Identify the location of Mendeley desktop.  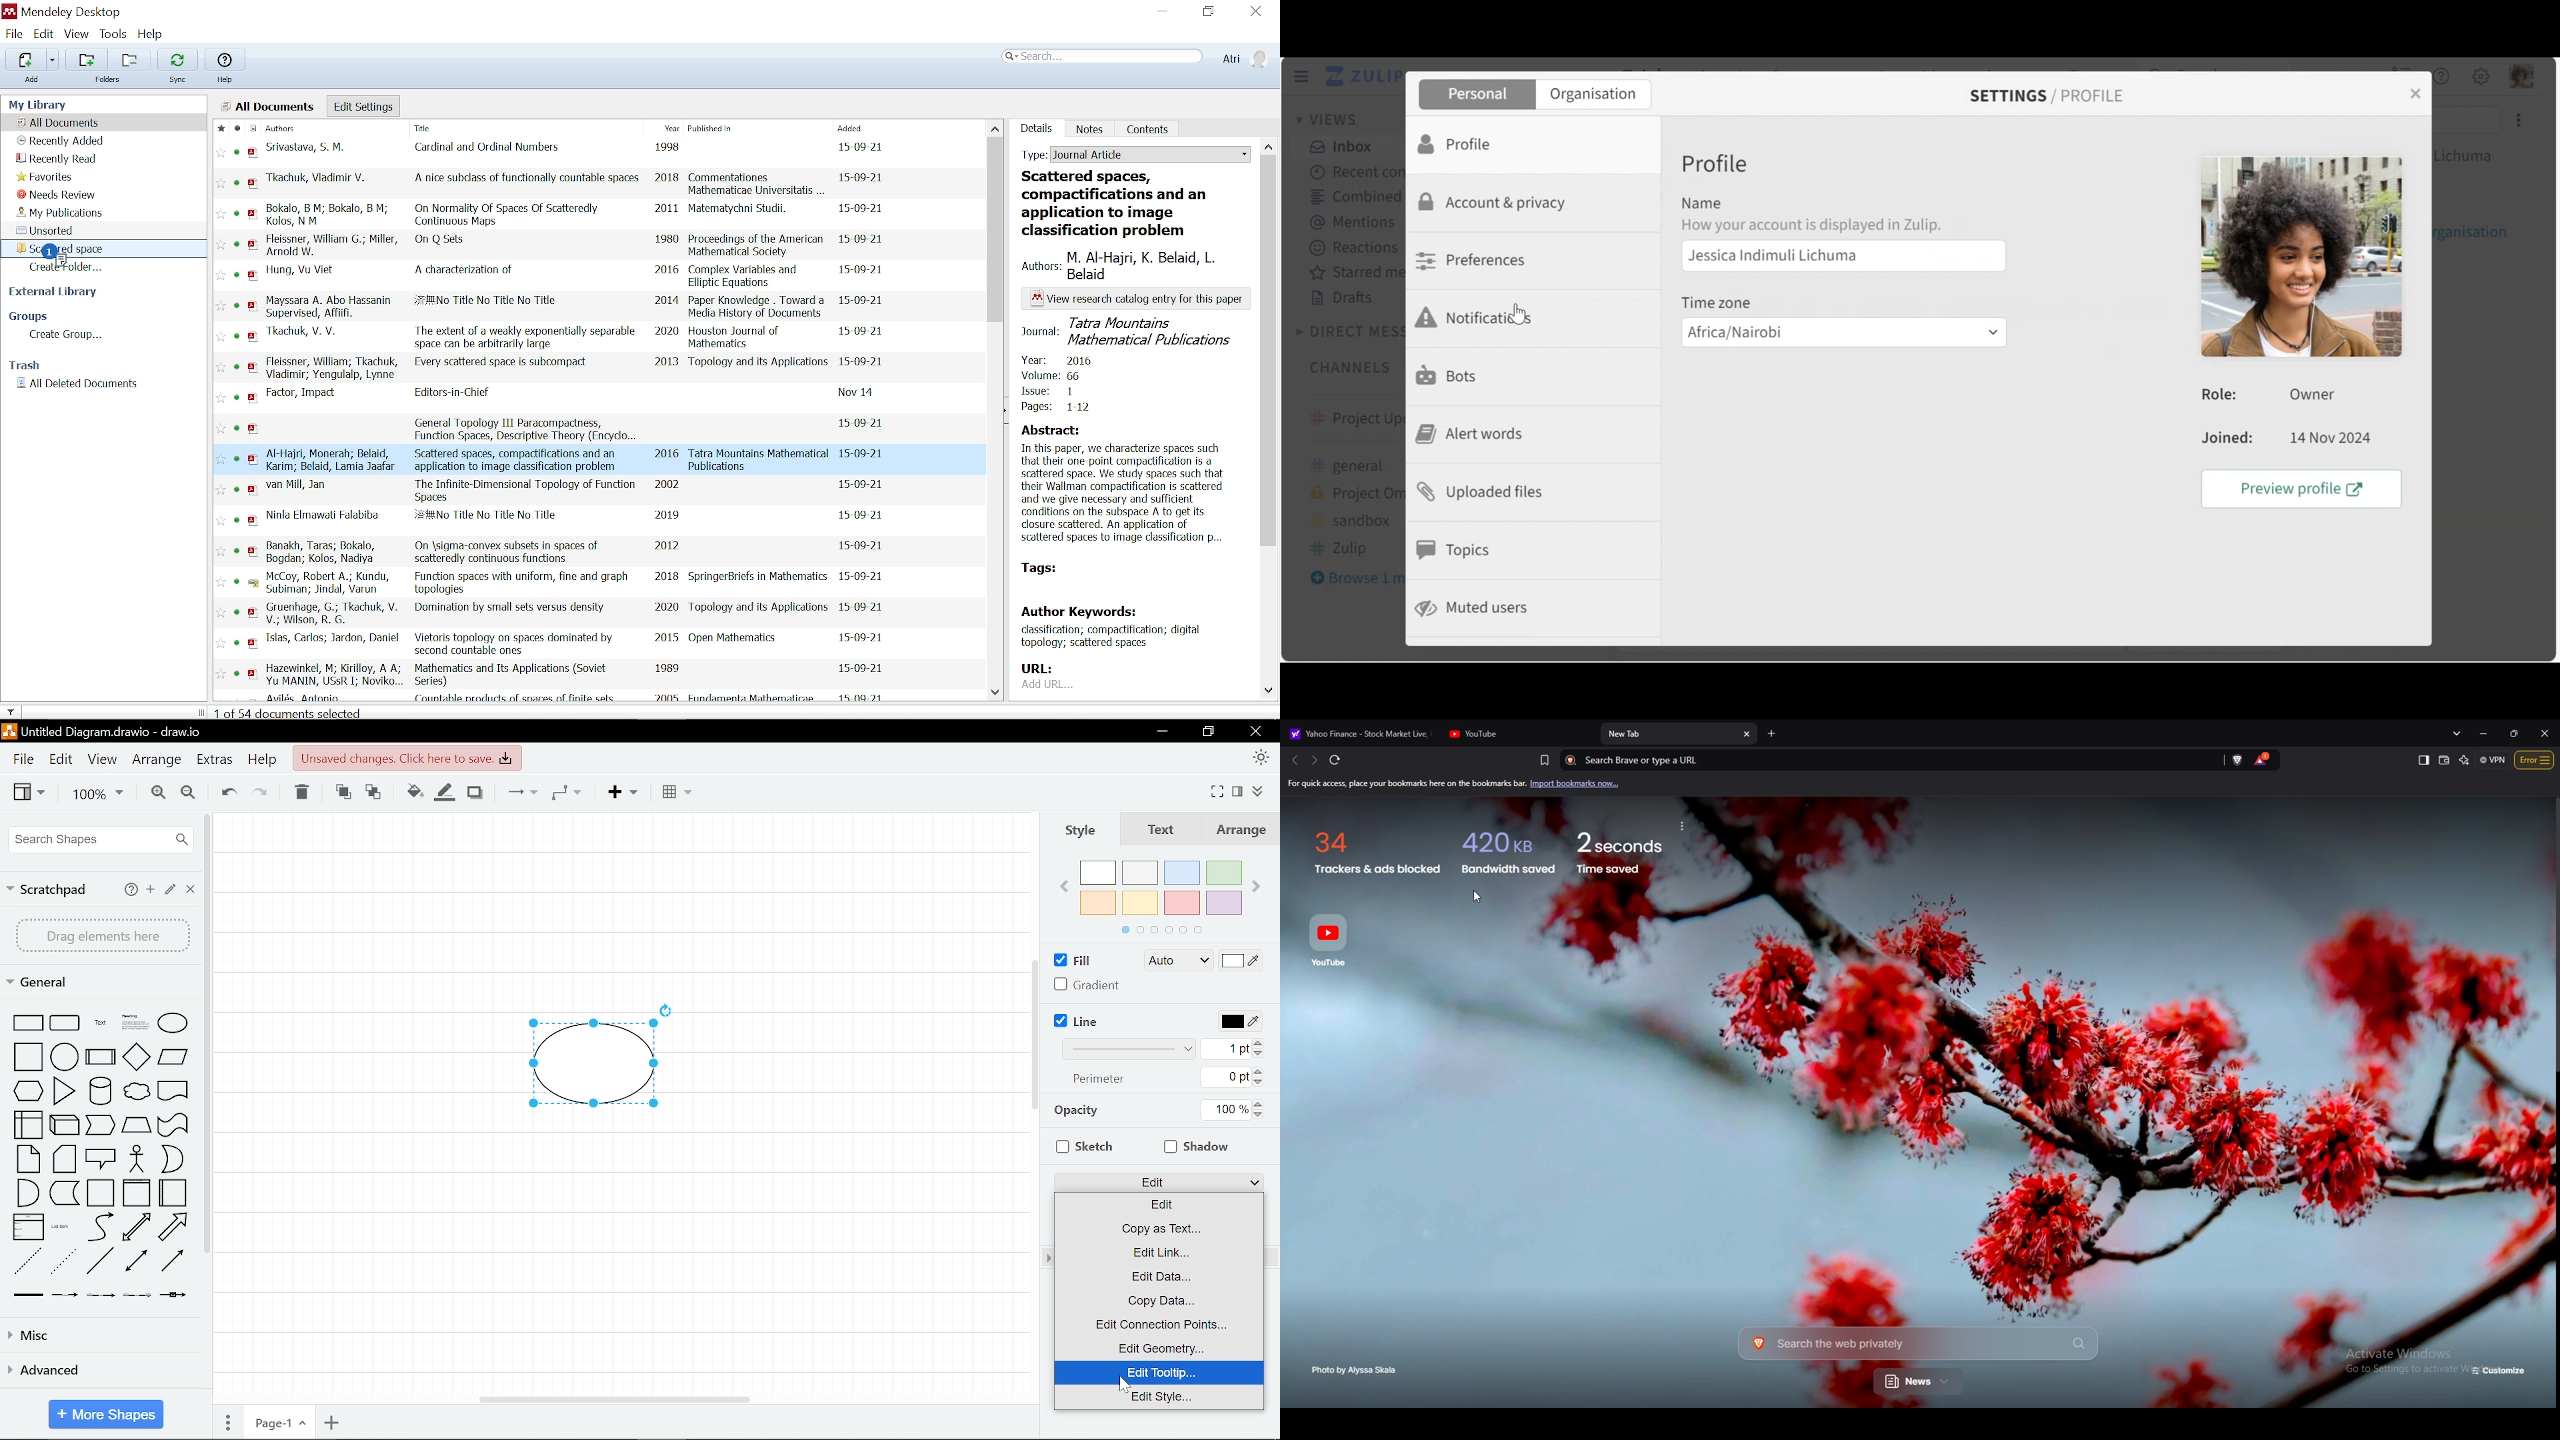
(61, 12).